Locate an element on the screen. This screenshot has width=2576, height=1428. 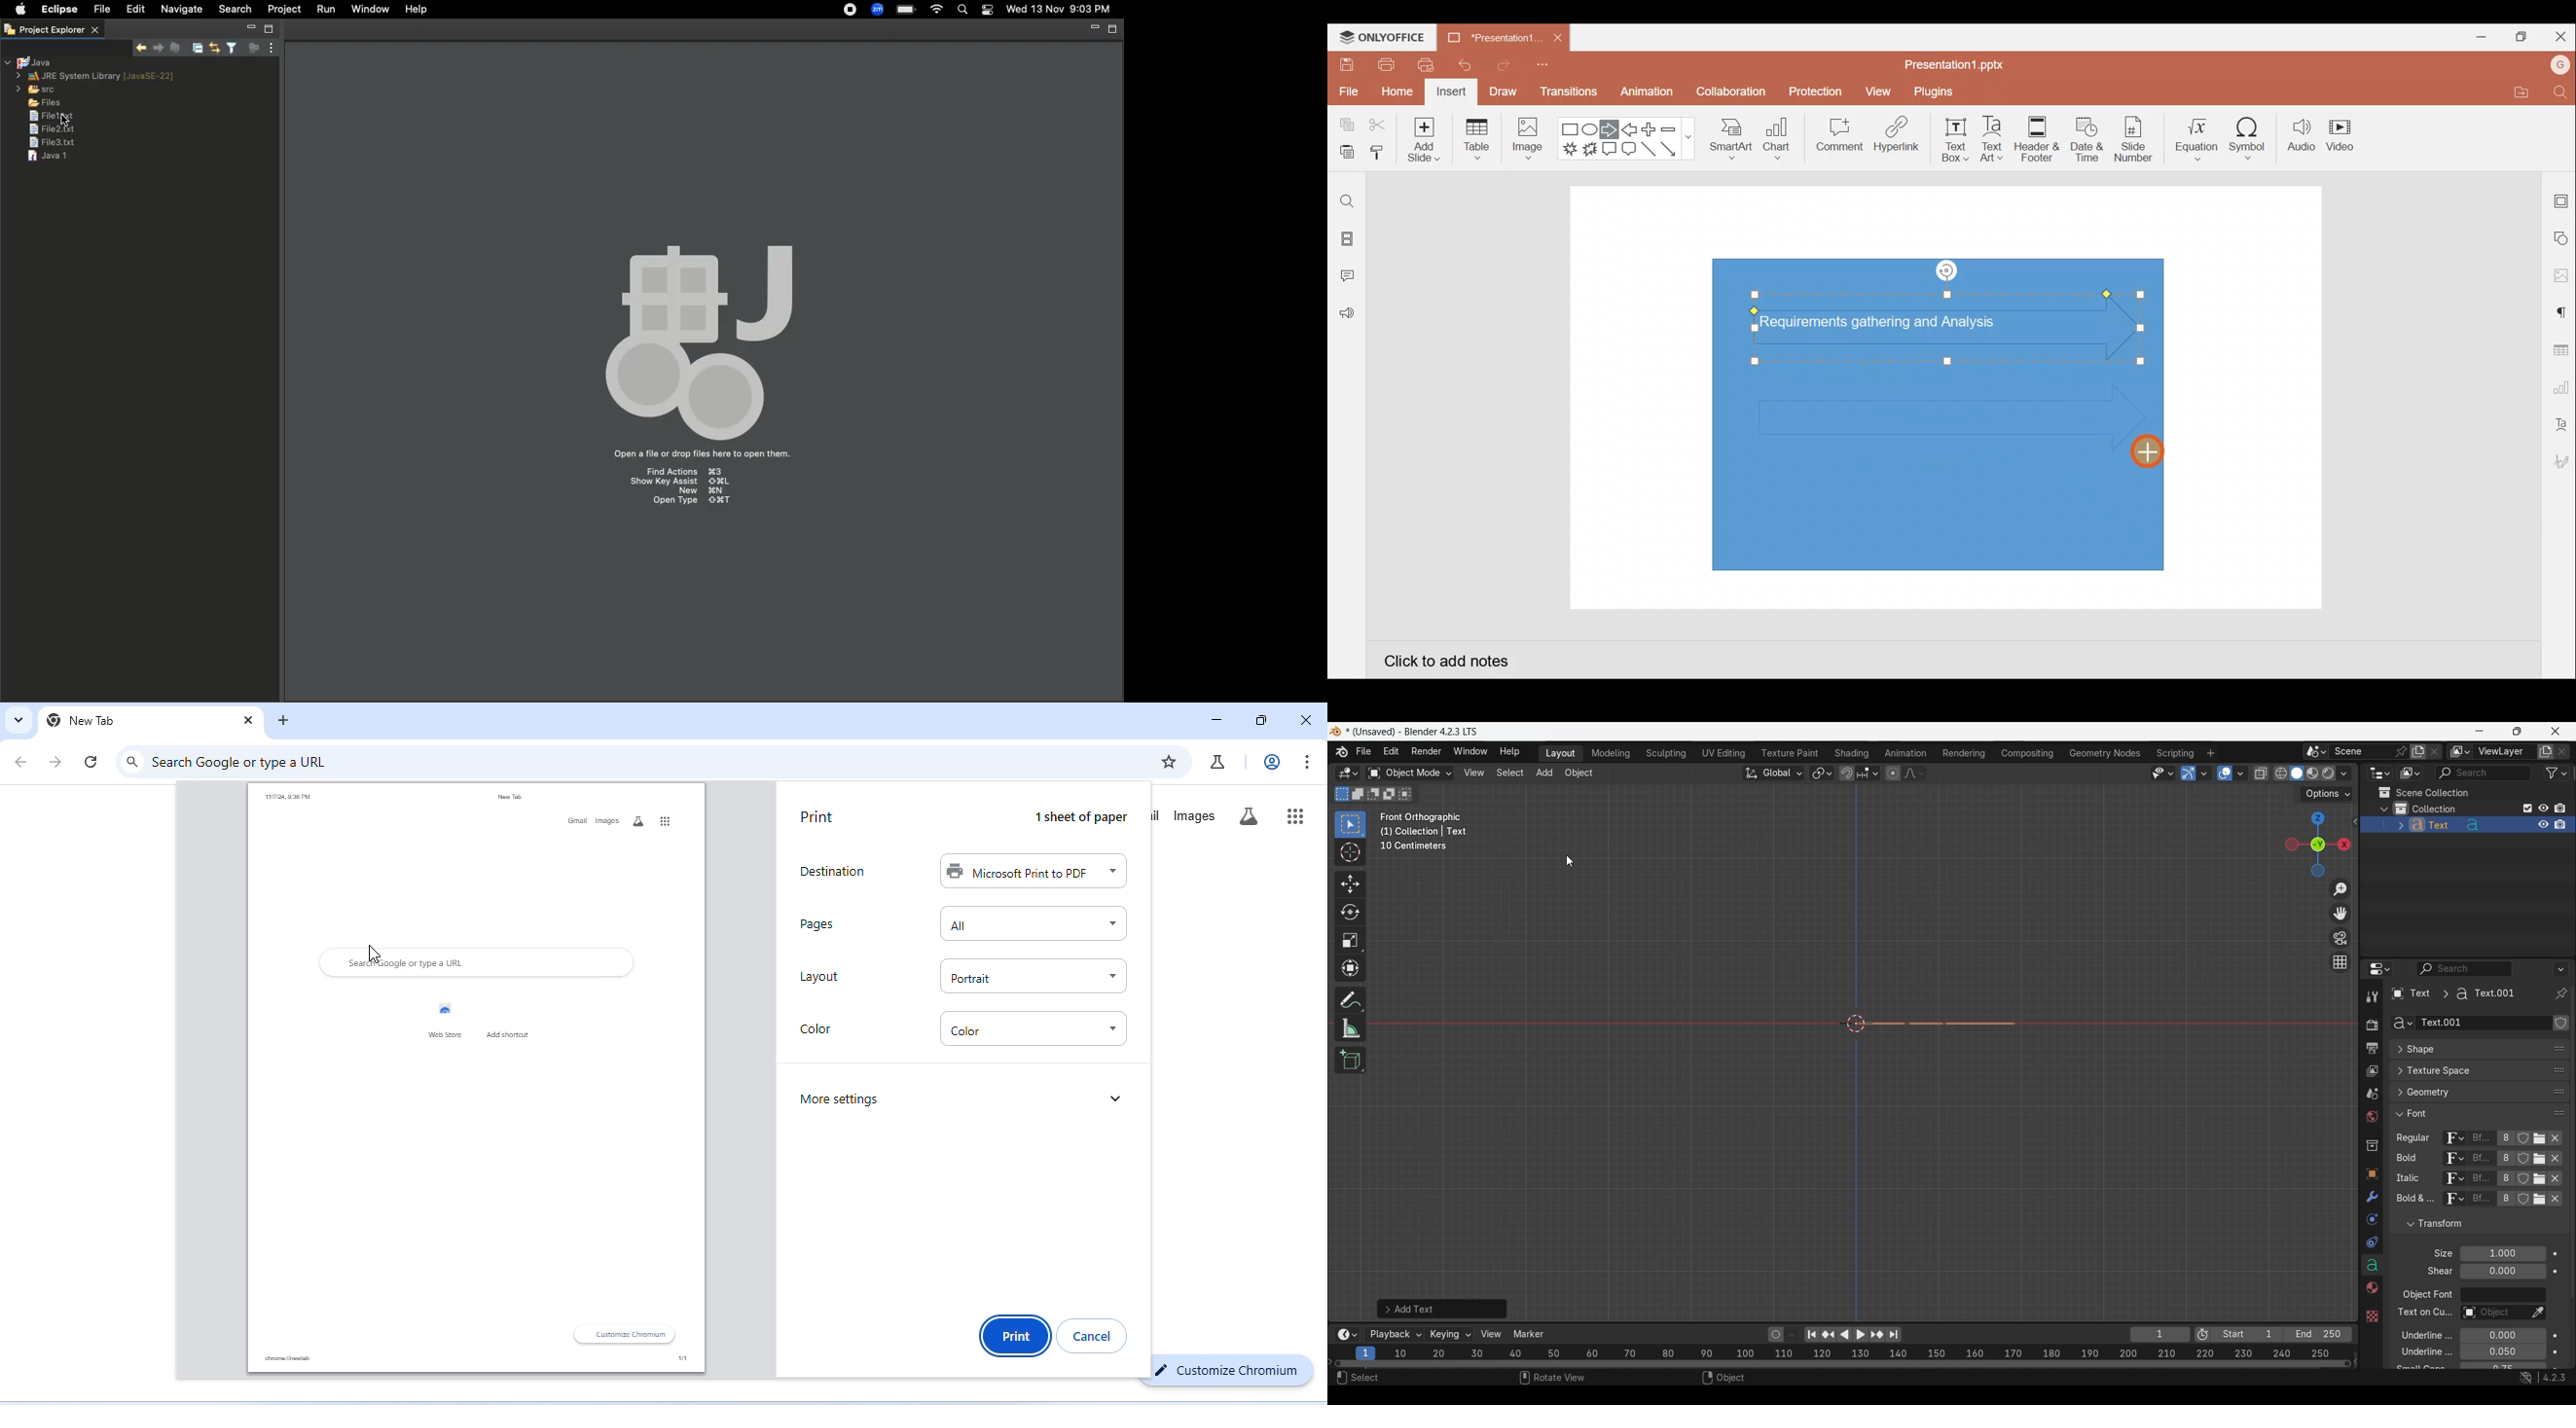
Sculpting workspace is located at coordinates (1668, 753).